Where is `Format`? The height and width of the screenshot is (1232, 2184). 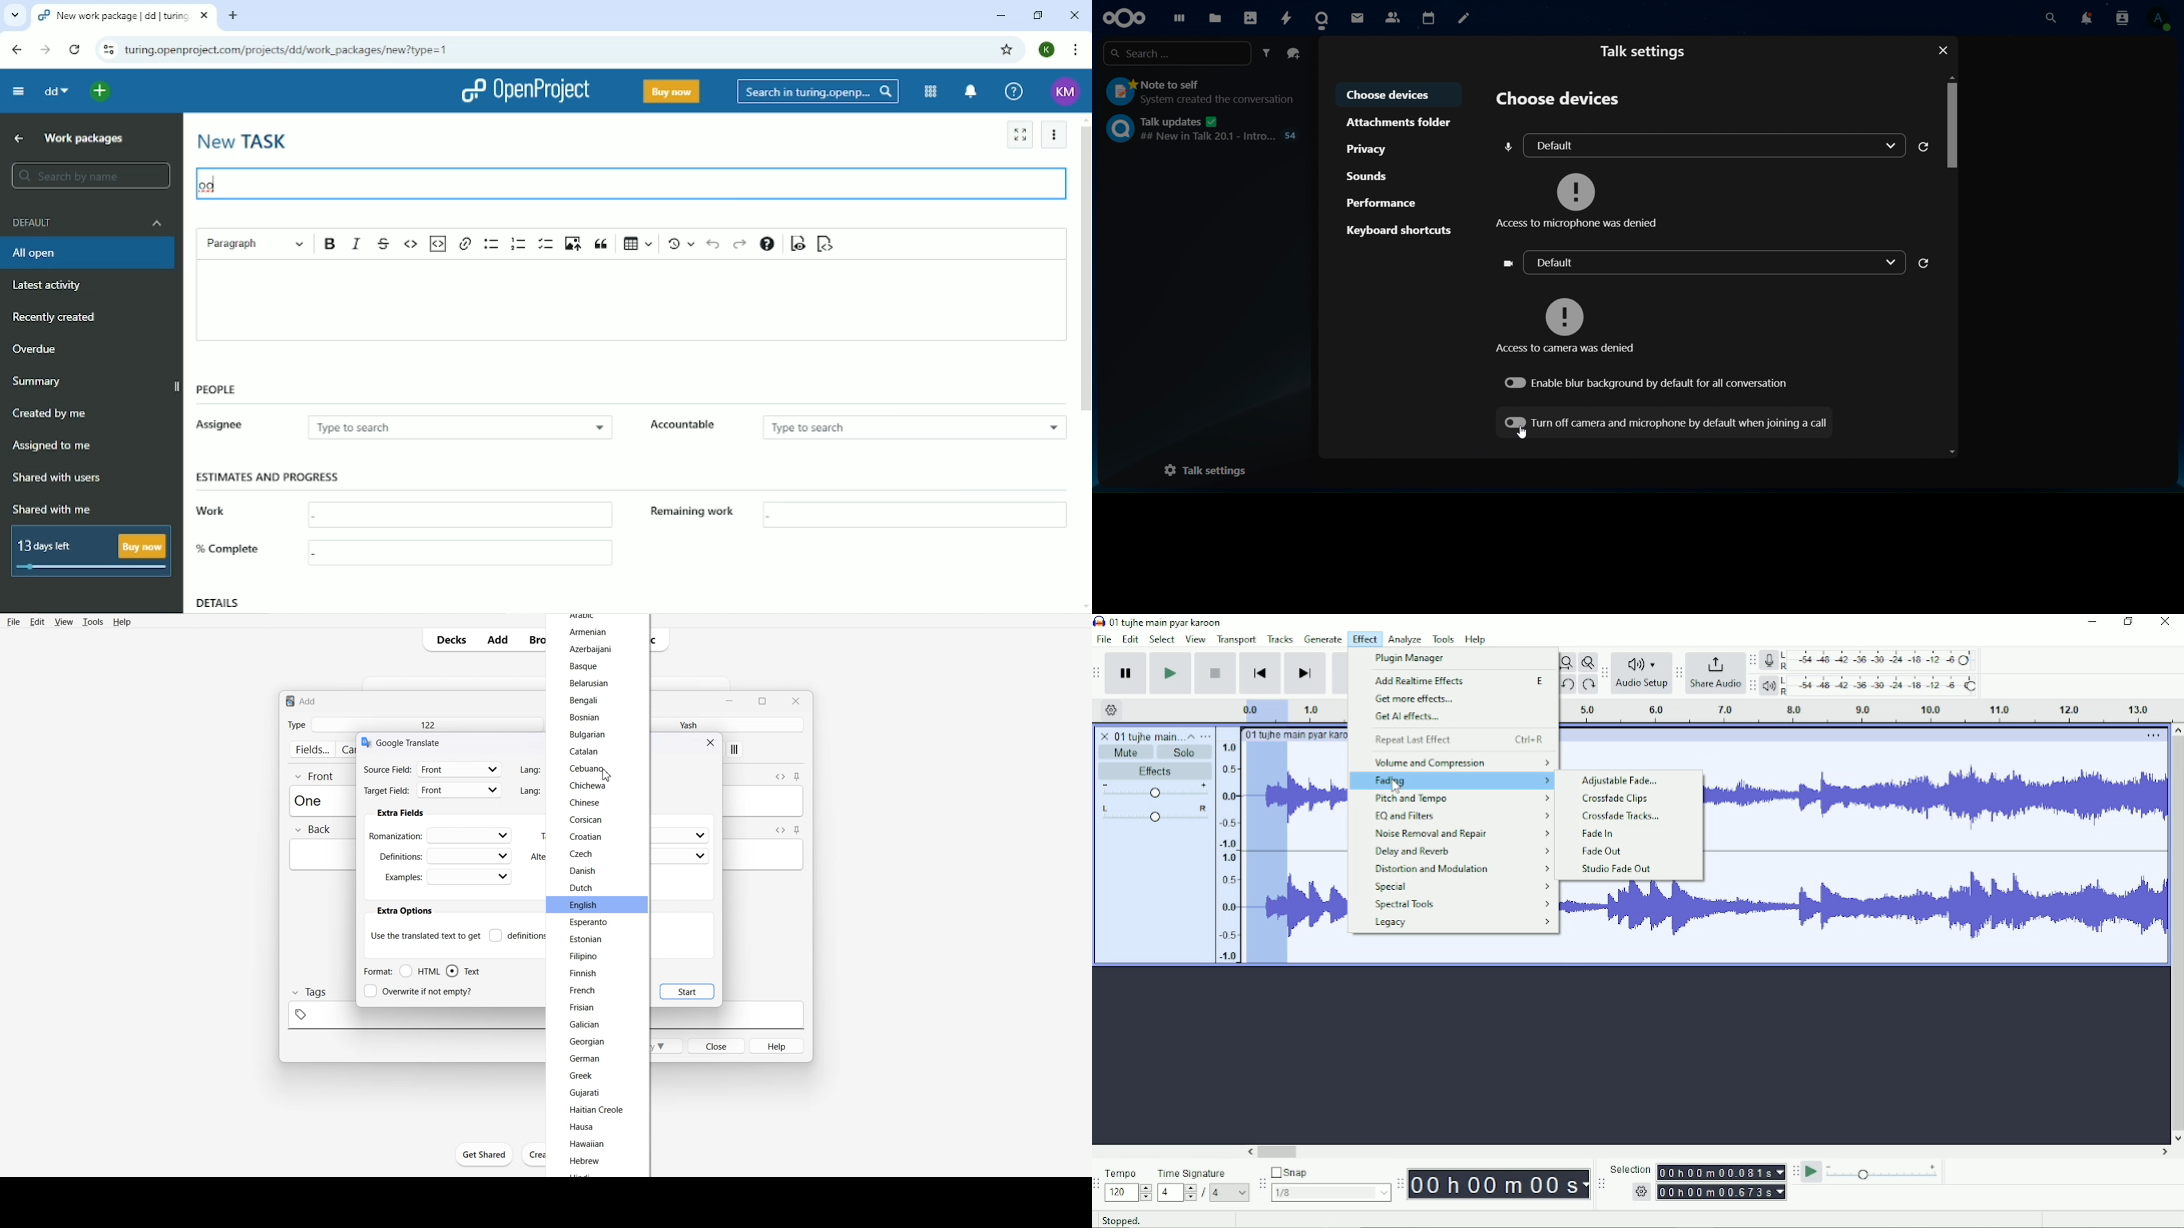 Format is located at coordinates (377, 971).